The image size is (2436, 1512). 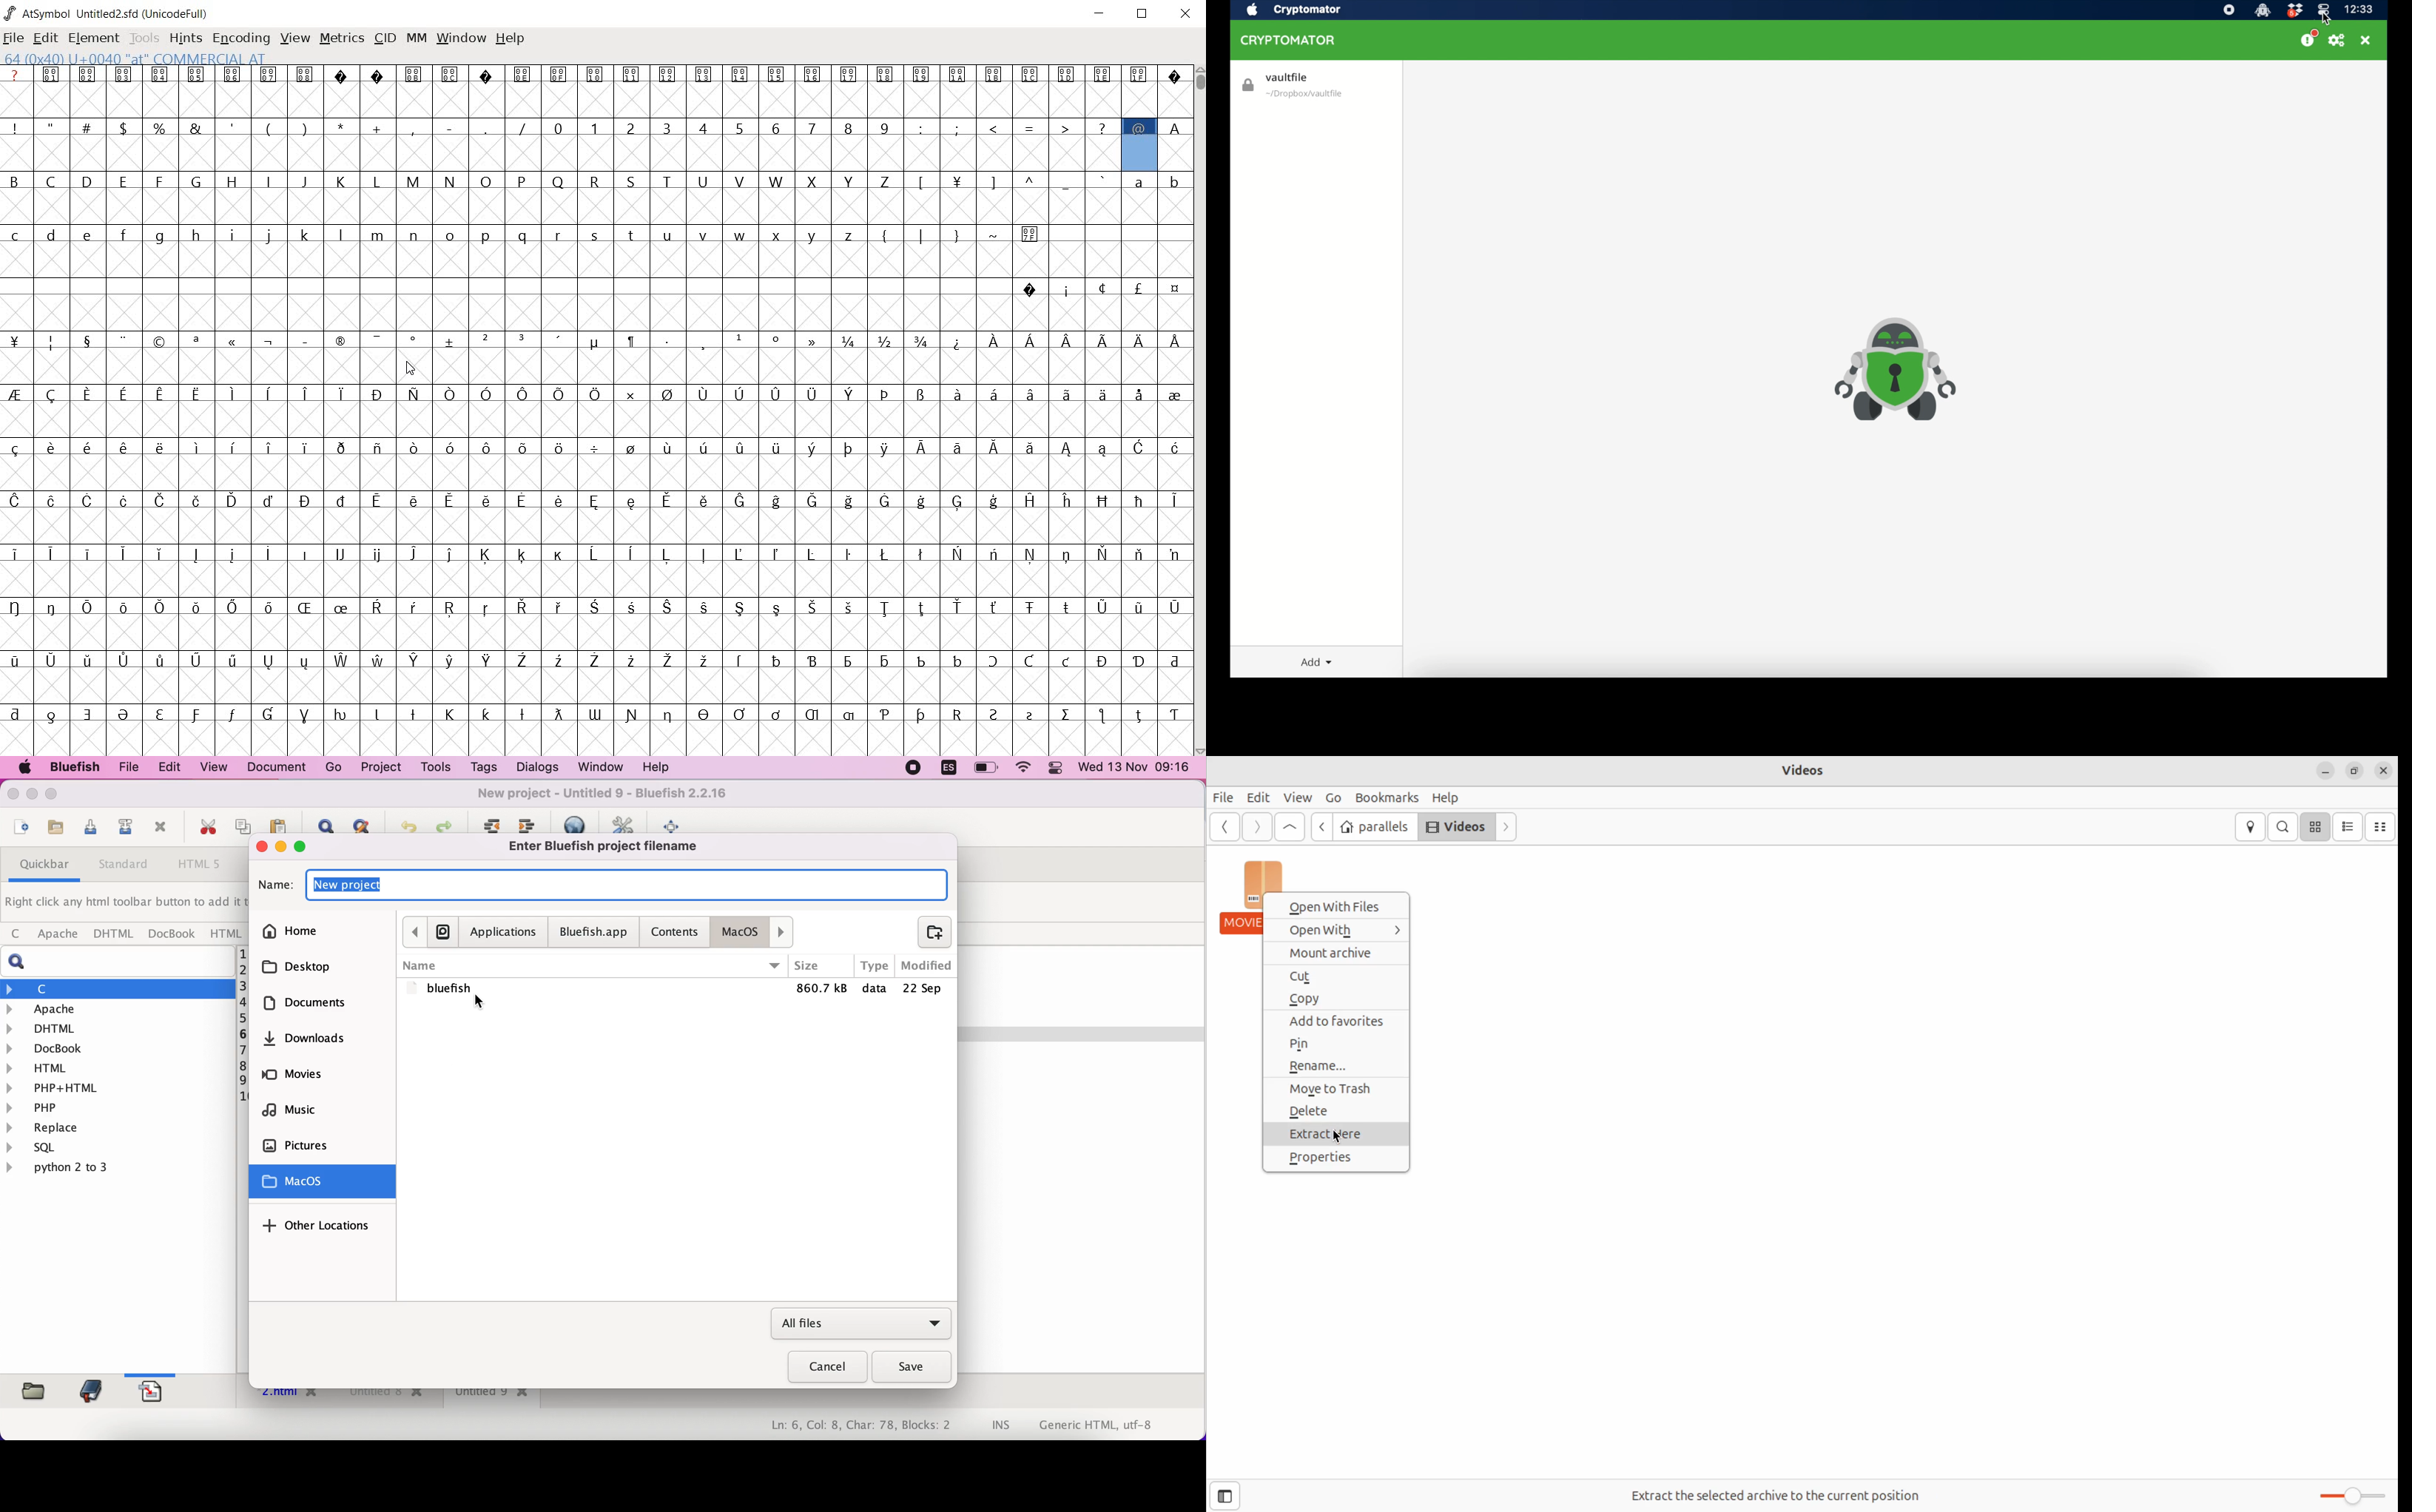 I want to click on next , so click(x=1506, y=826).